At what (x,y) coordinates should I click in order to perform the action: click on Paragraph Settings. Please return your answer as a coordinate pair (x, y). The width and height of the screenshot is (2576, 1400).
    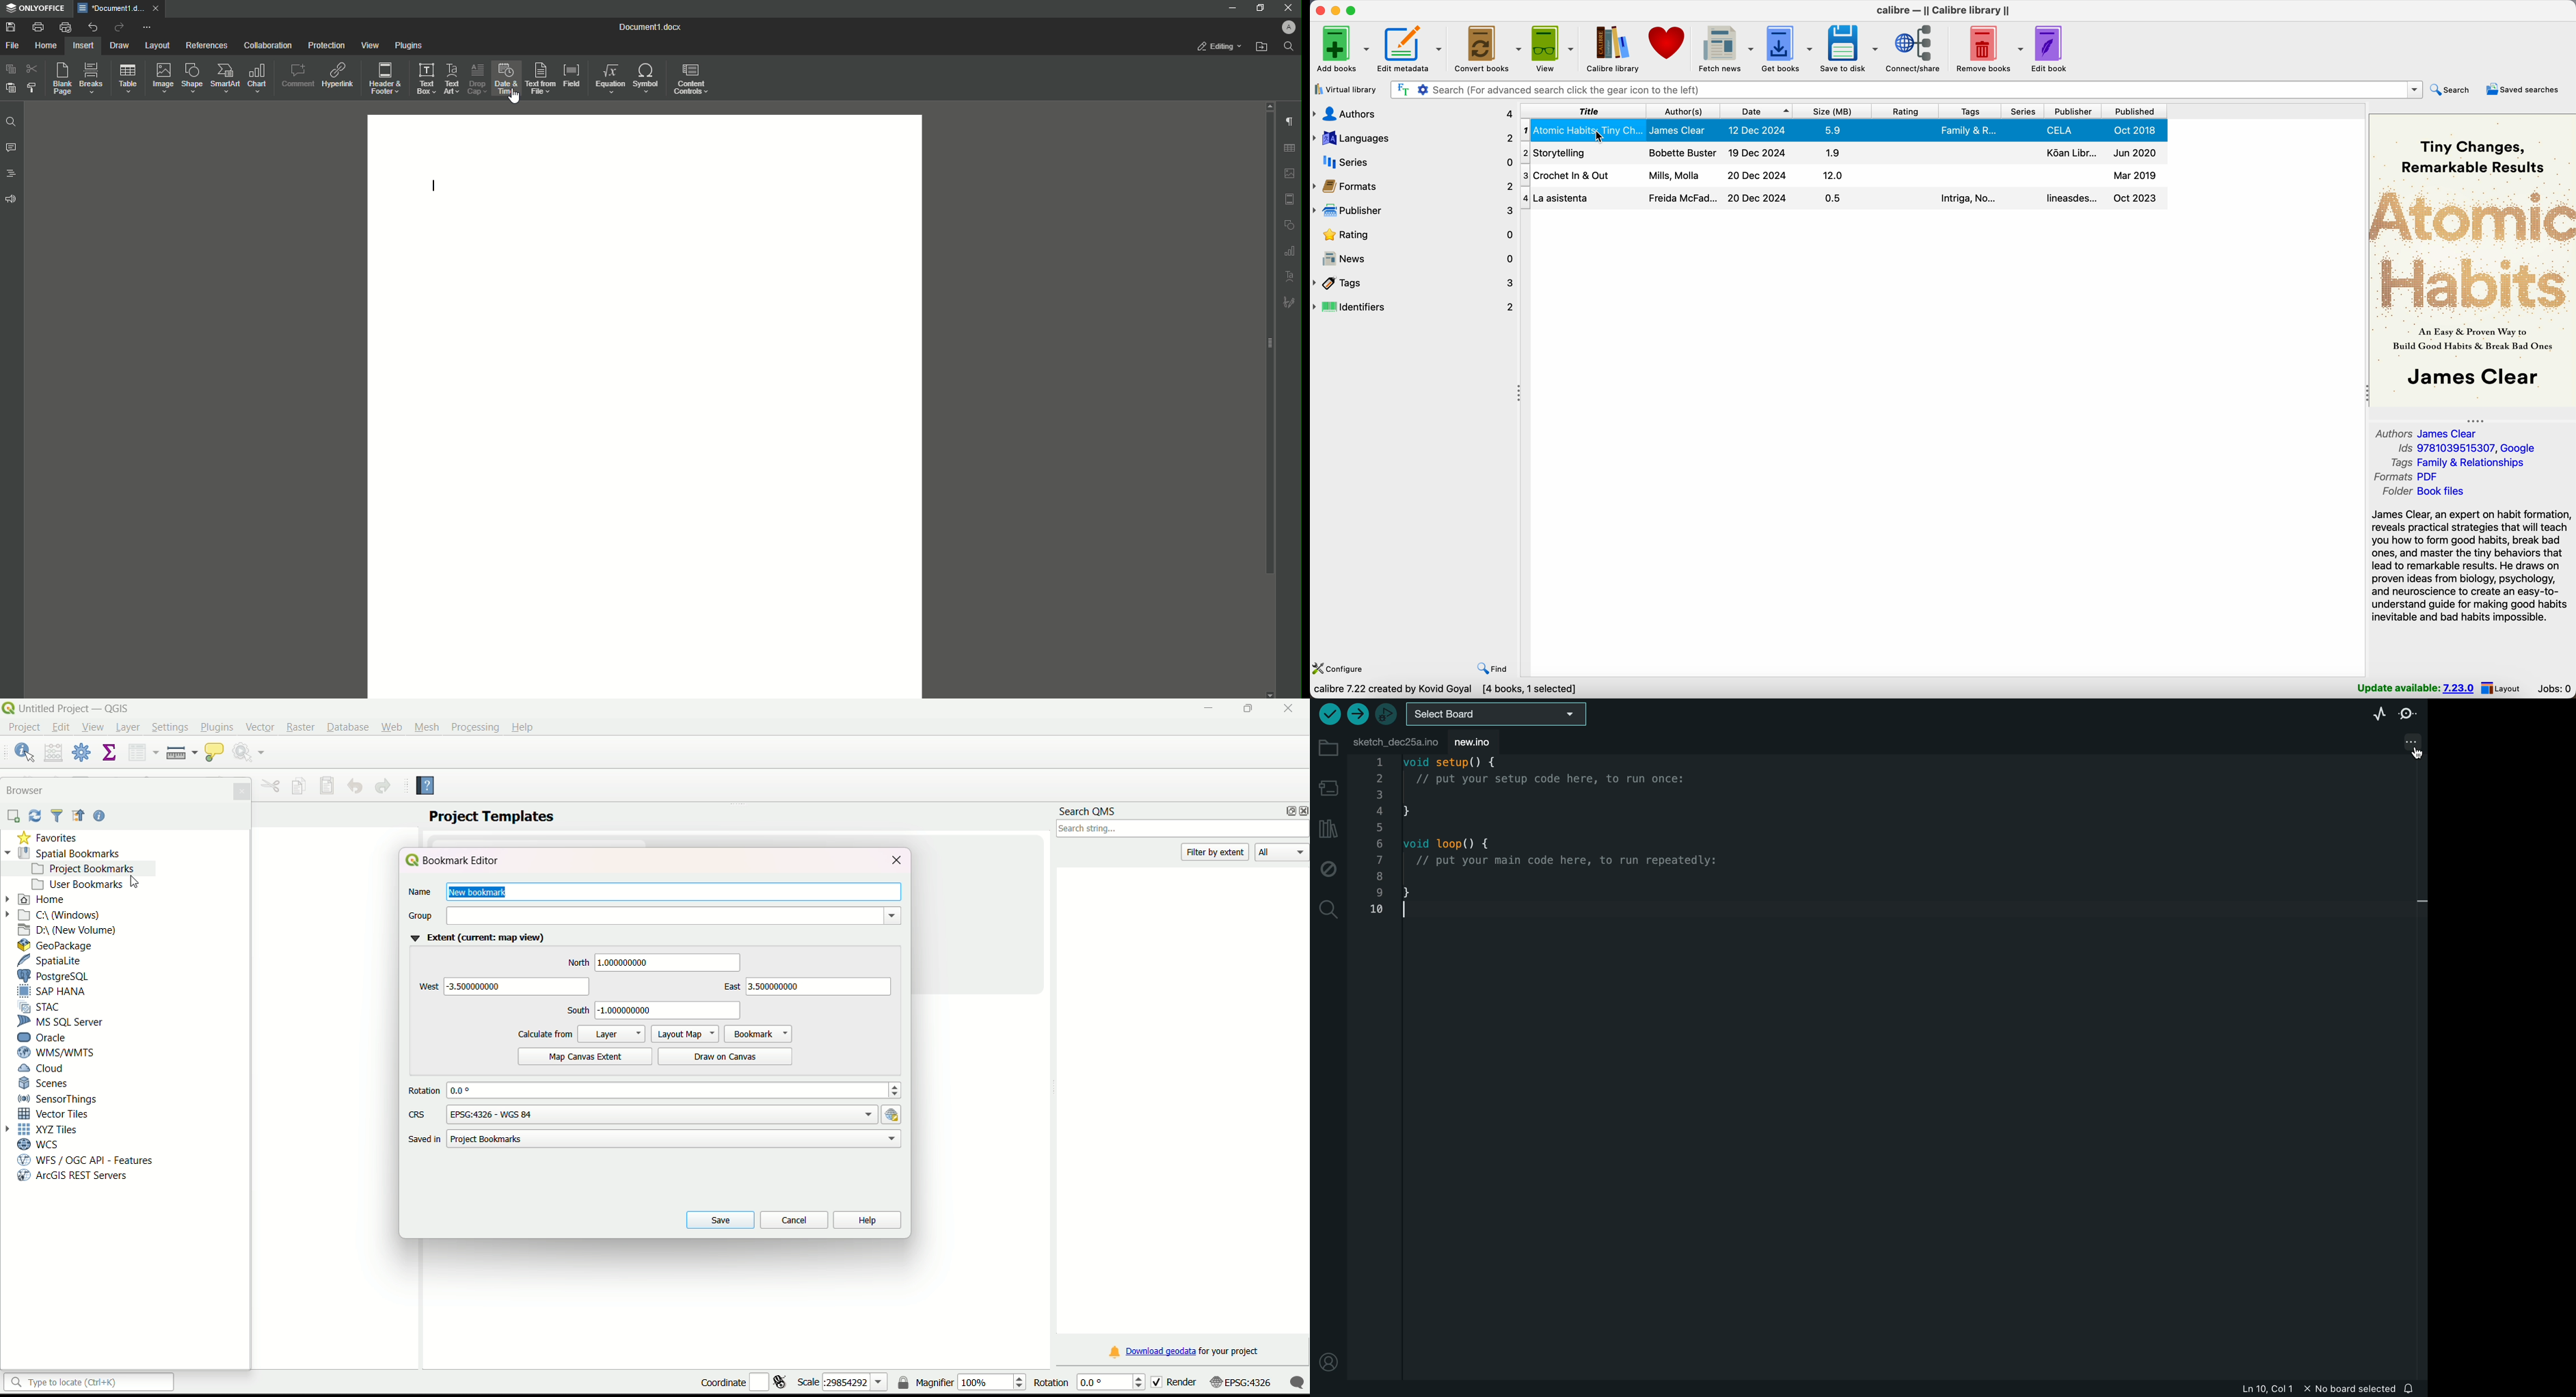
    Looking at the image, I should click on (1289, 120).